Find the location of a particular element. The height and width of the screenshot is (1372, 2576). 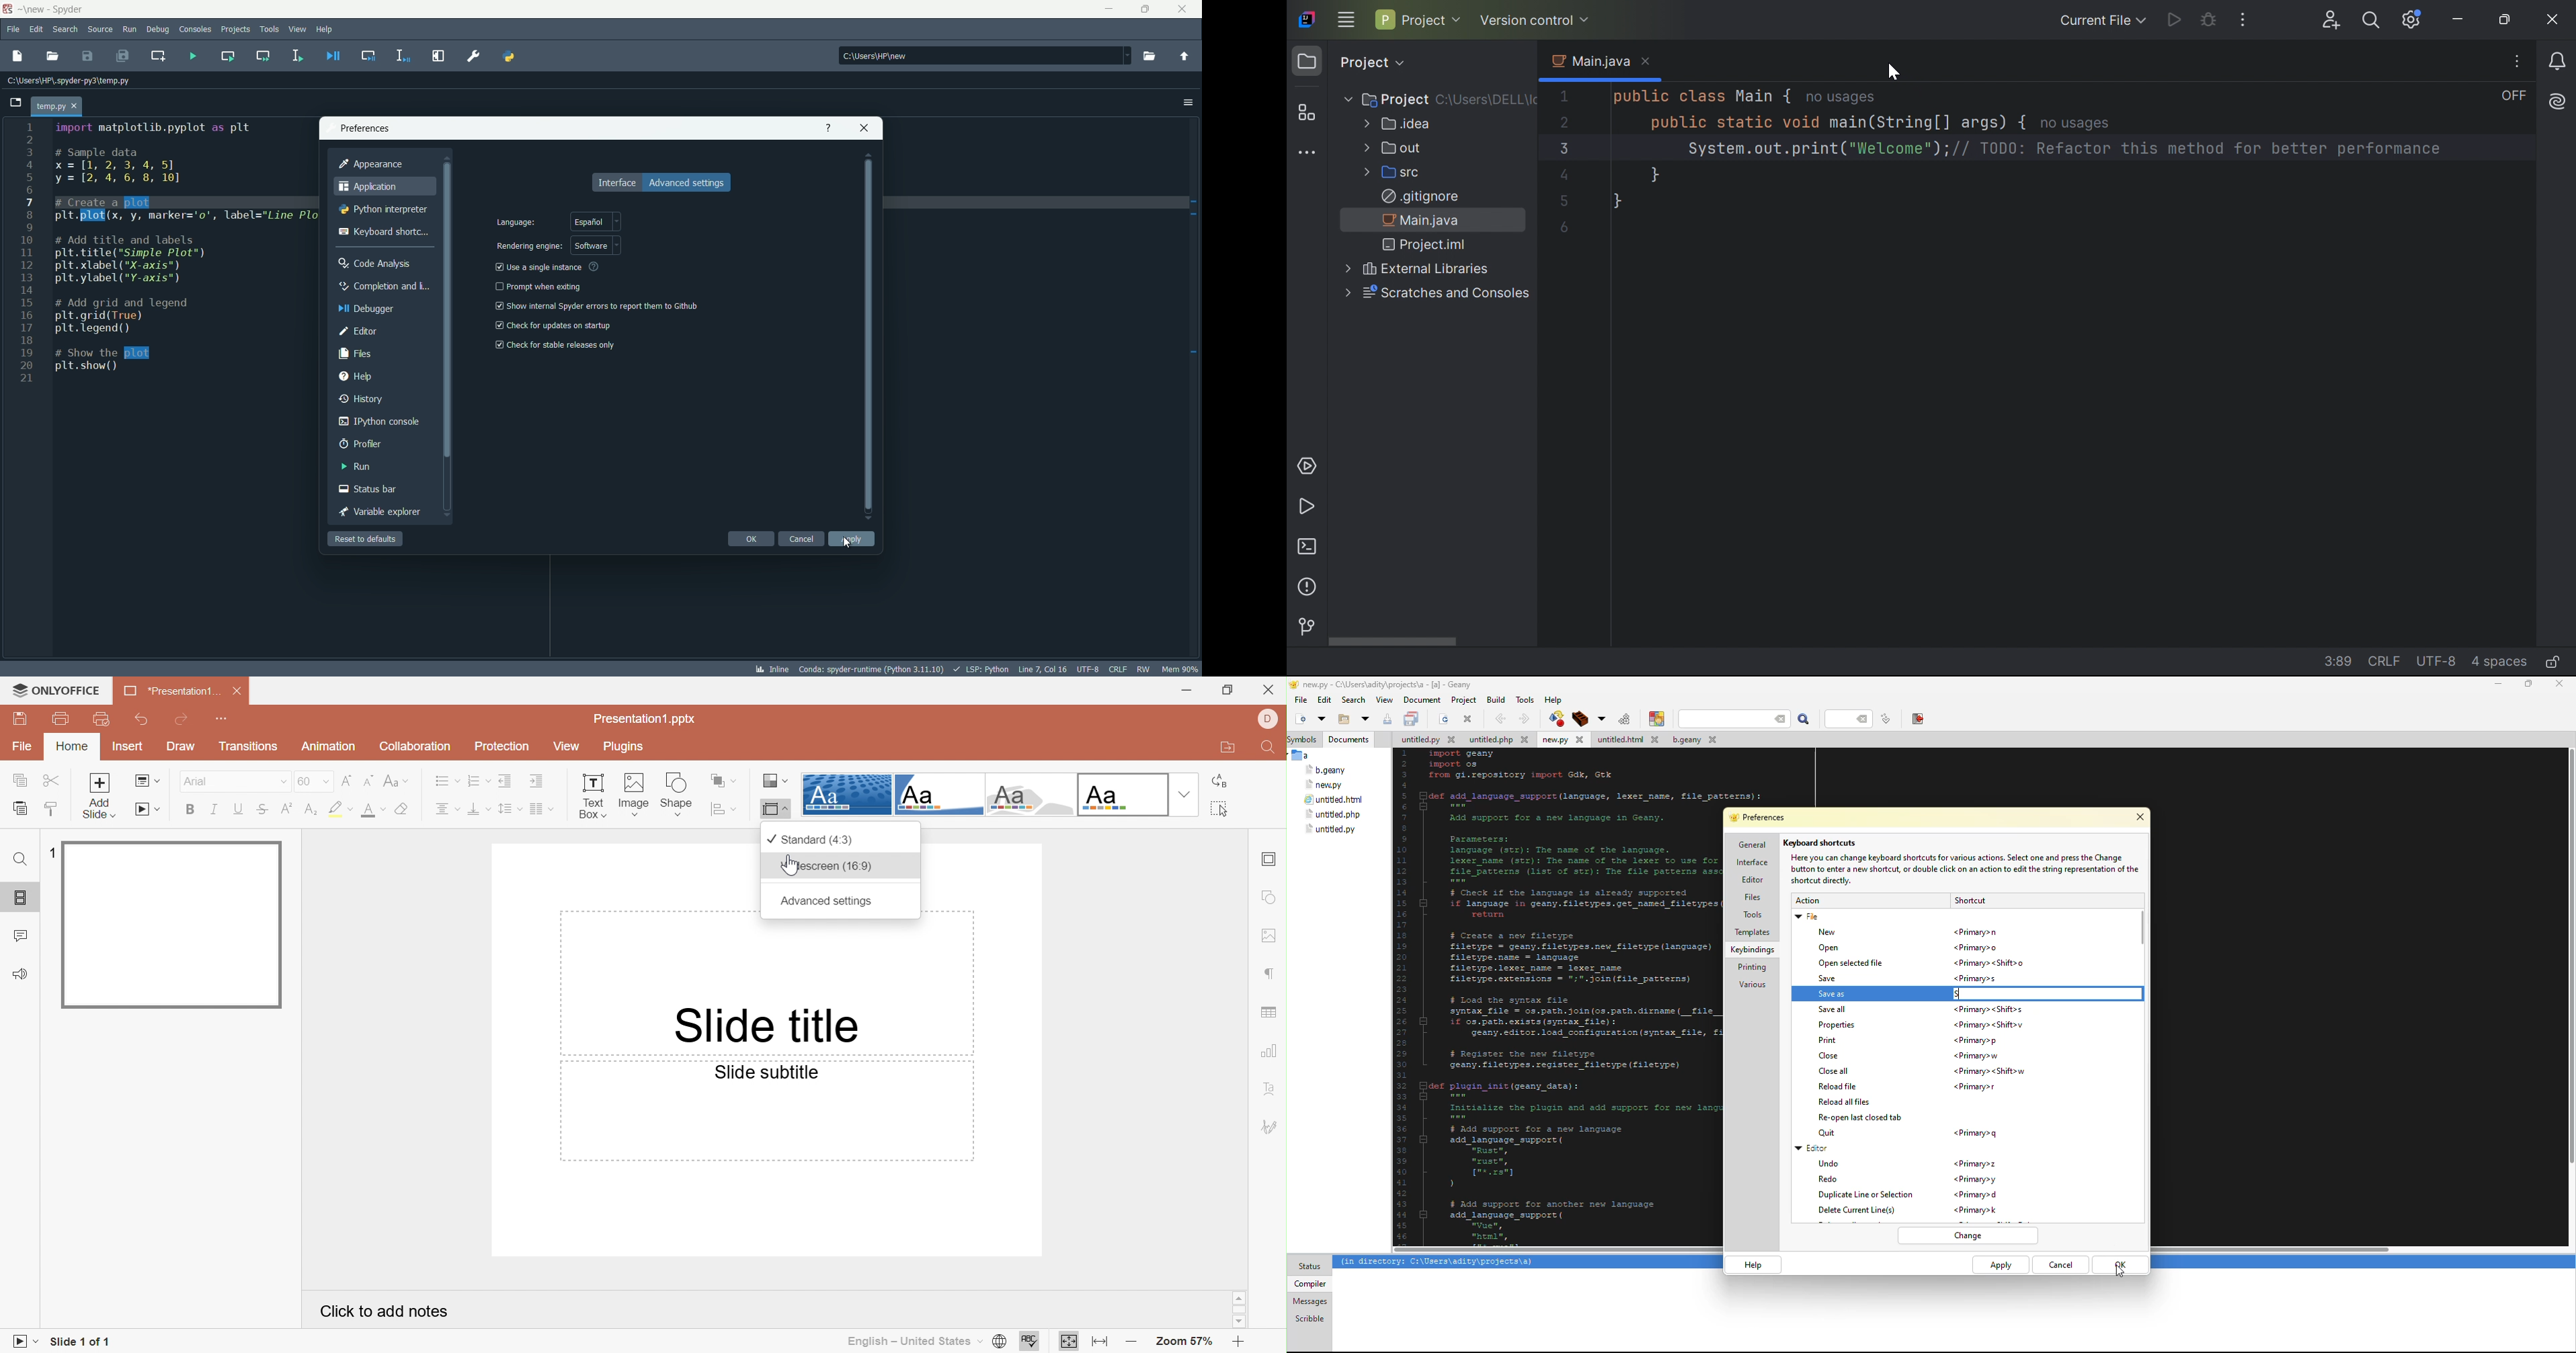

Start slideshow is located at coordinates (146, 809).